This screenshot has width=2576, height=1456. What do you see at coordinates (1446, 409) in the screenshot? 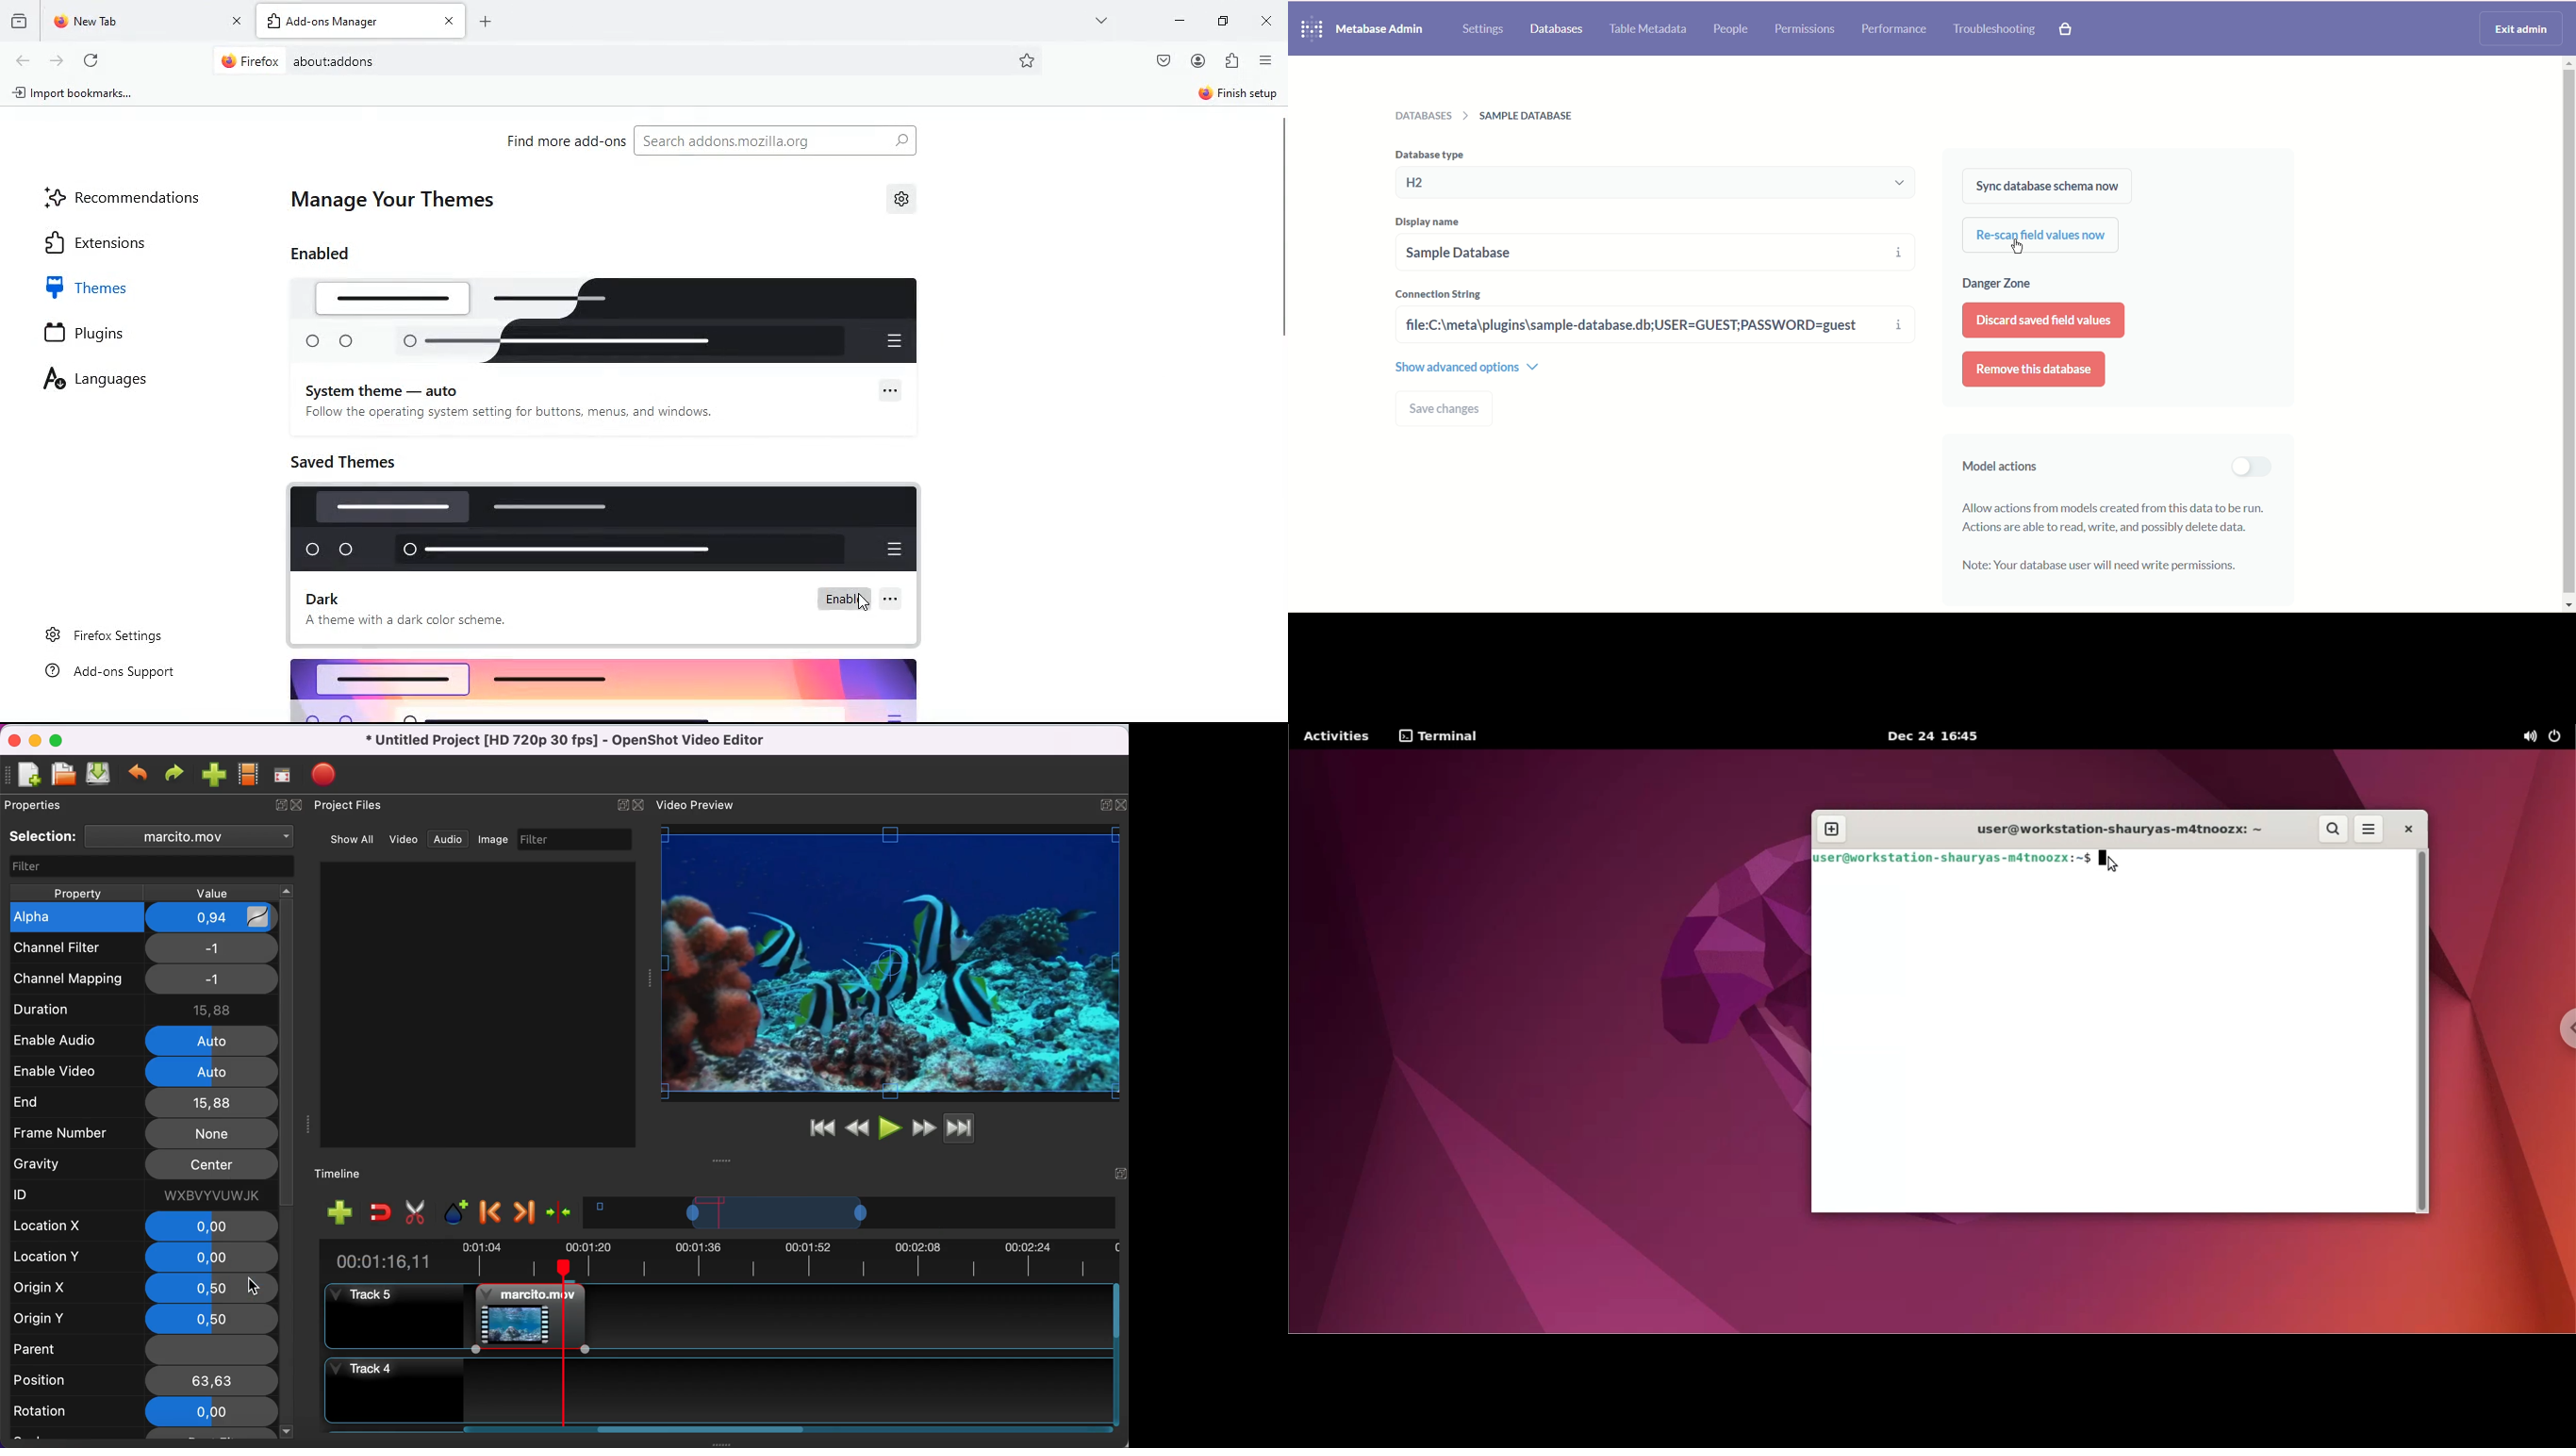
I see `save changes` at bounding box center [1446, 409].